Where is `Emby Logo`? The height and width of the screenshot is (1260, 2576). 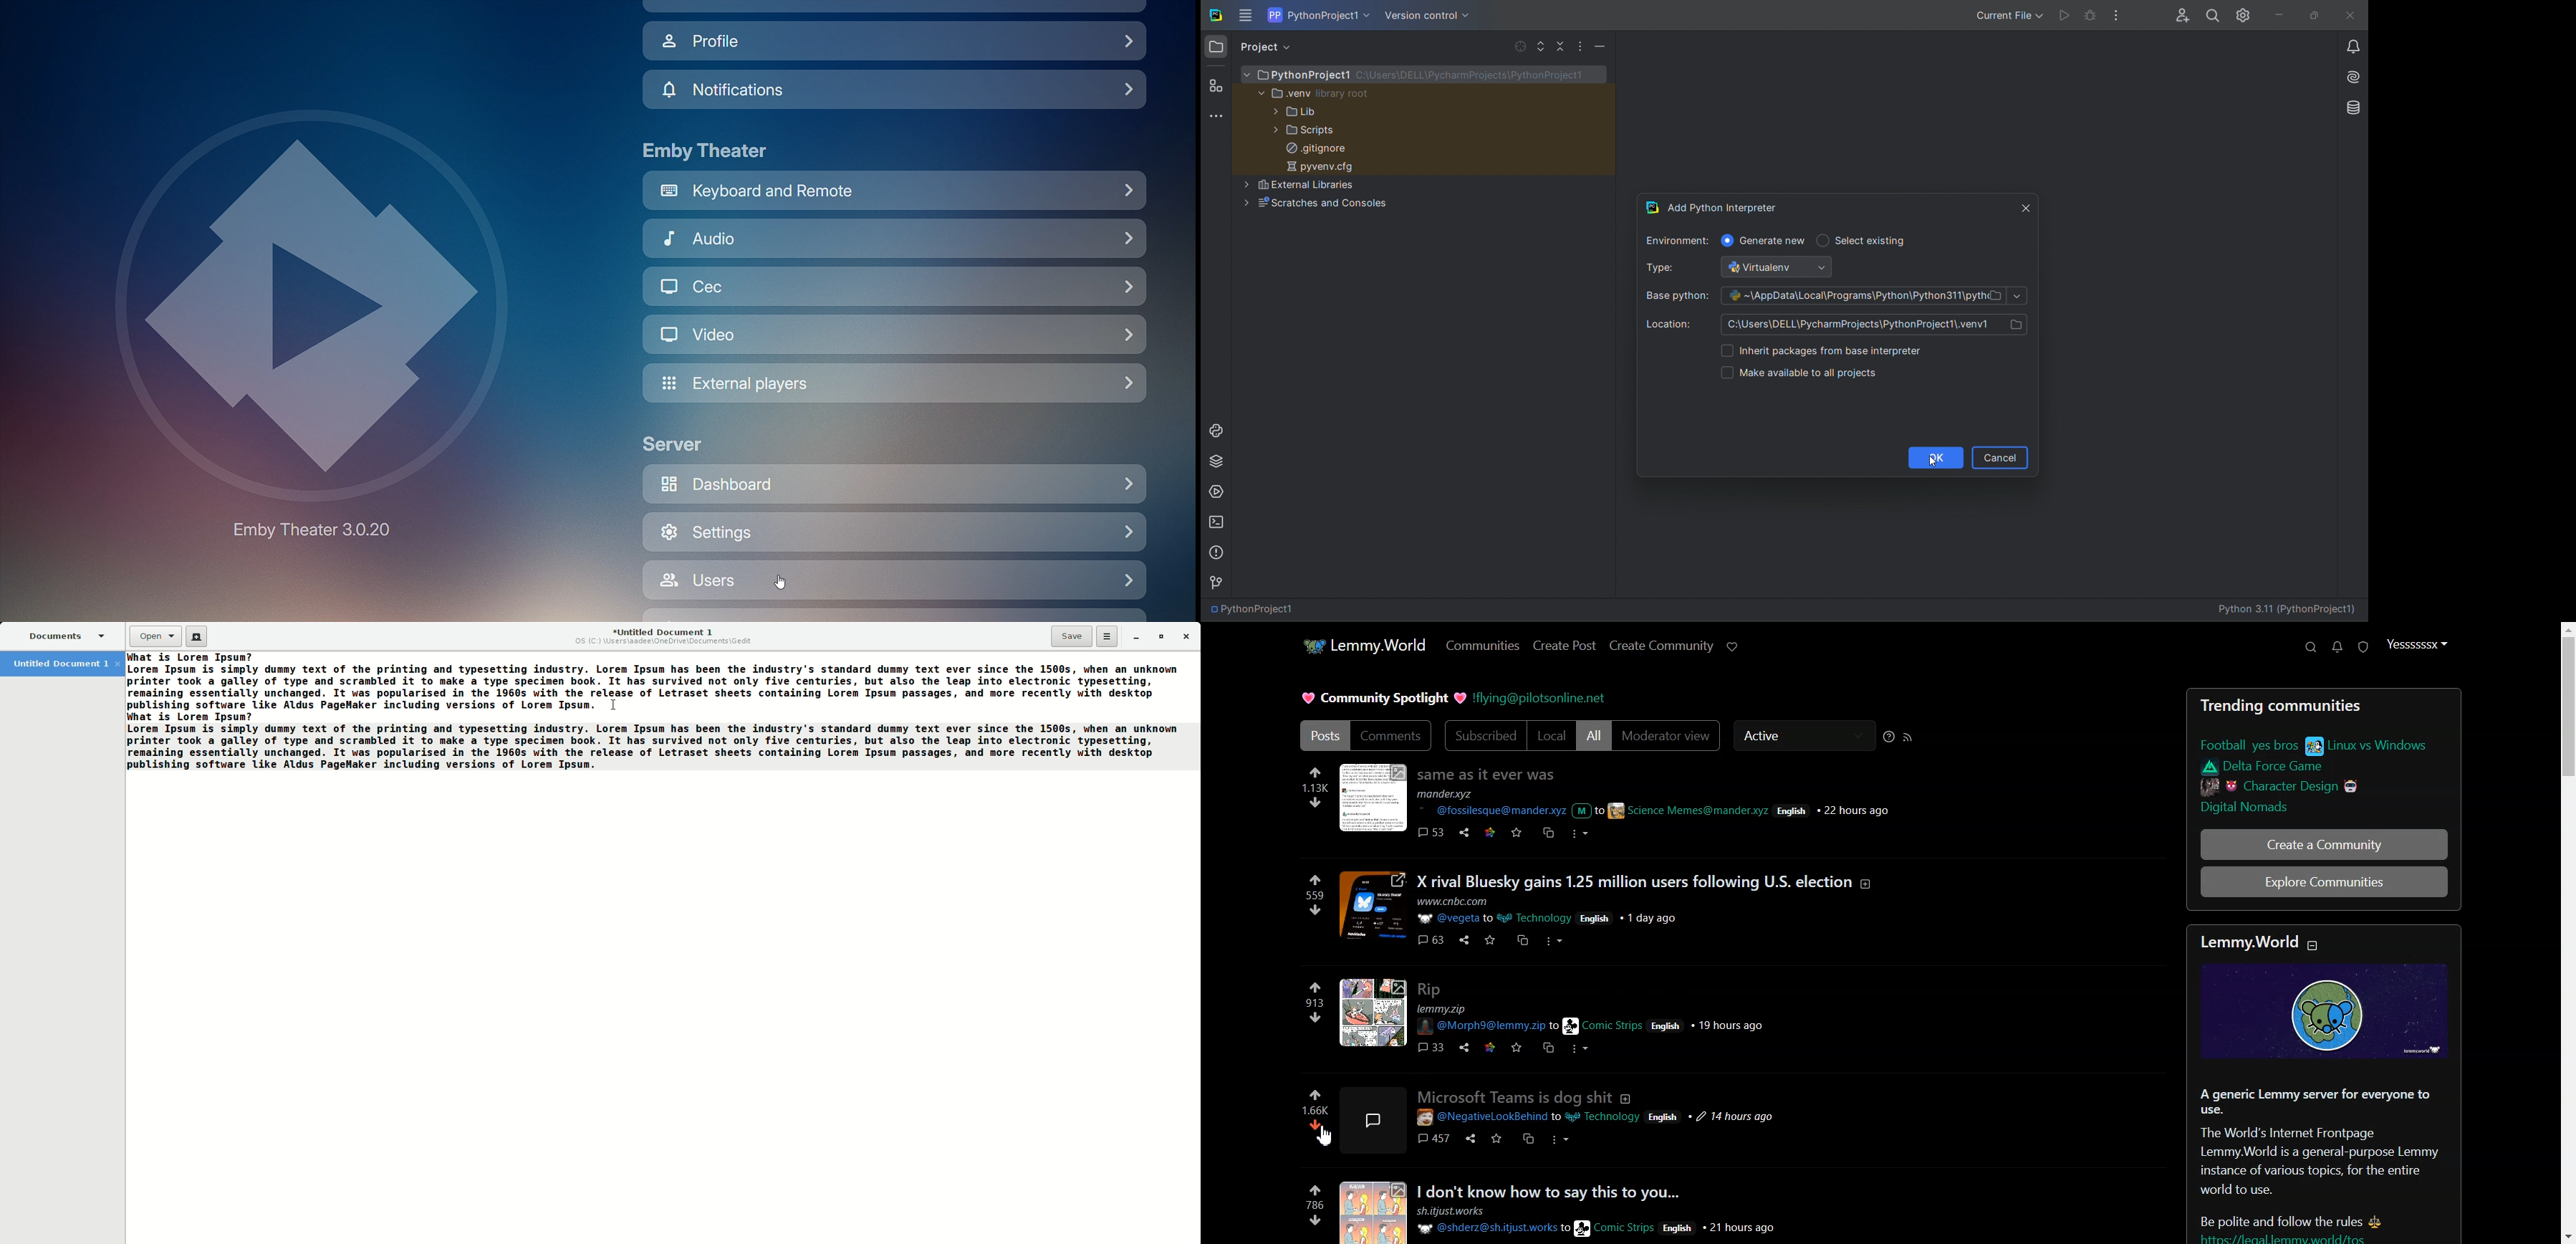 Emby Logo is located at coordinates (318, 299).